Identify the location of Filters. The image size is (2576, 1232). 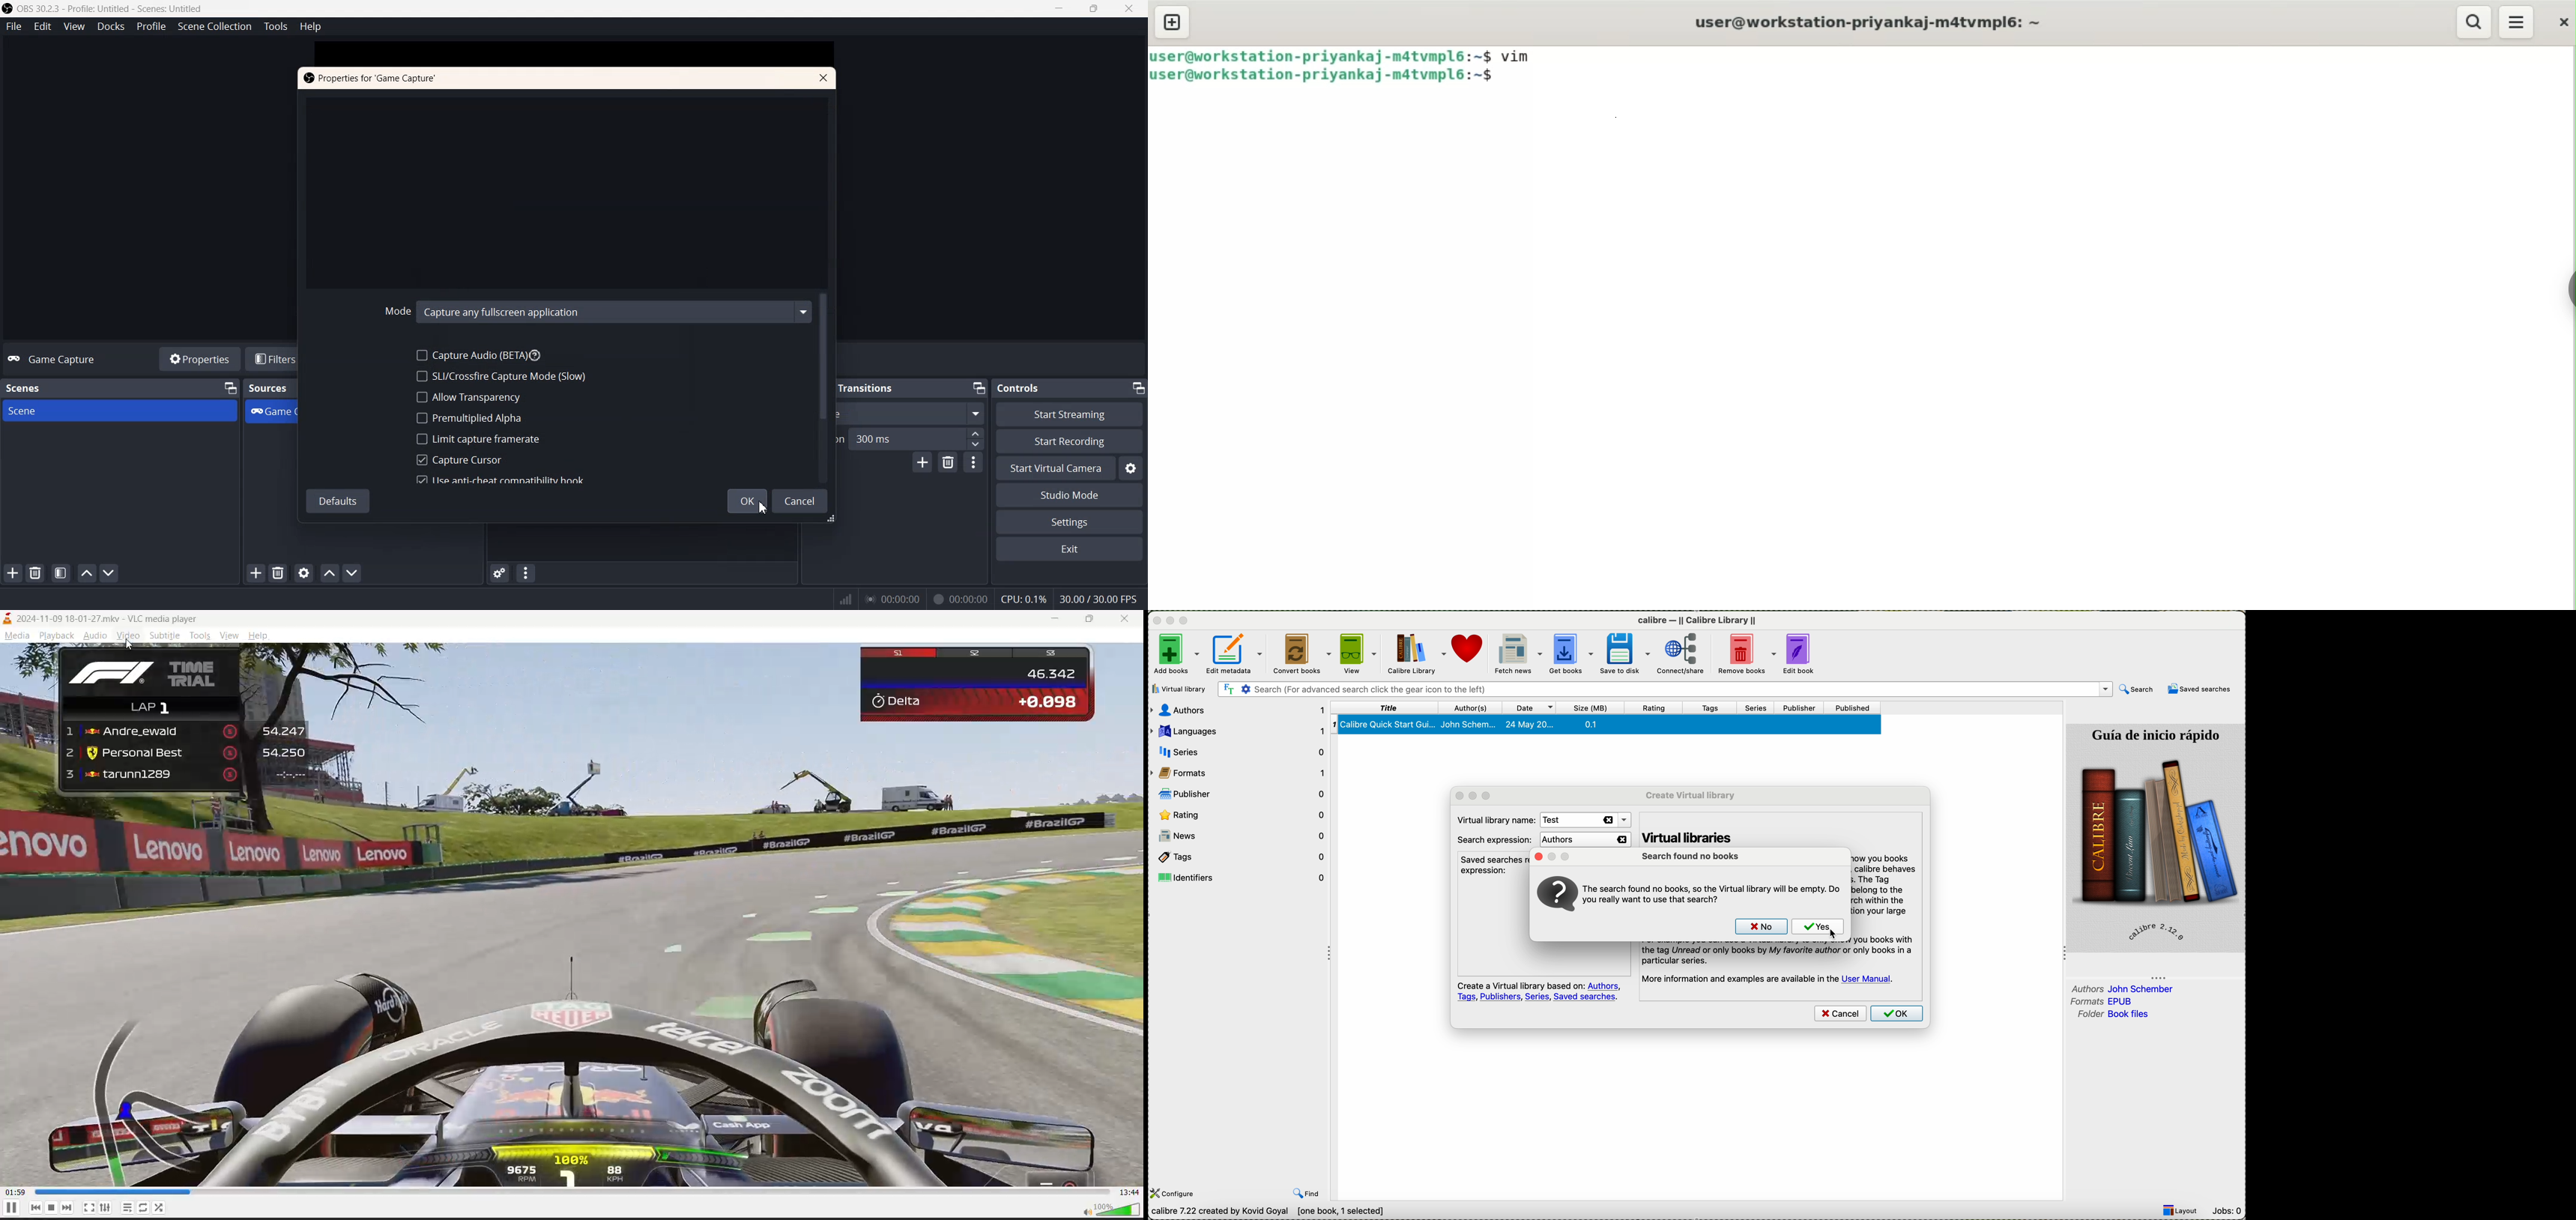
(283, 358).